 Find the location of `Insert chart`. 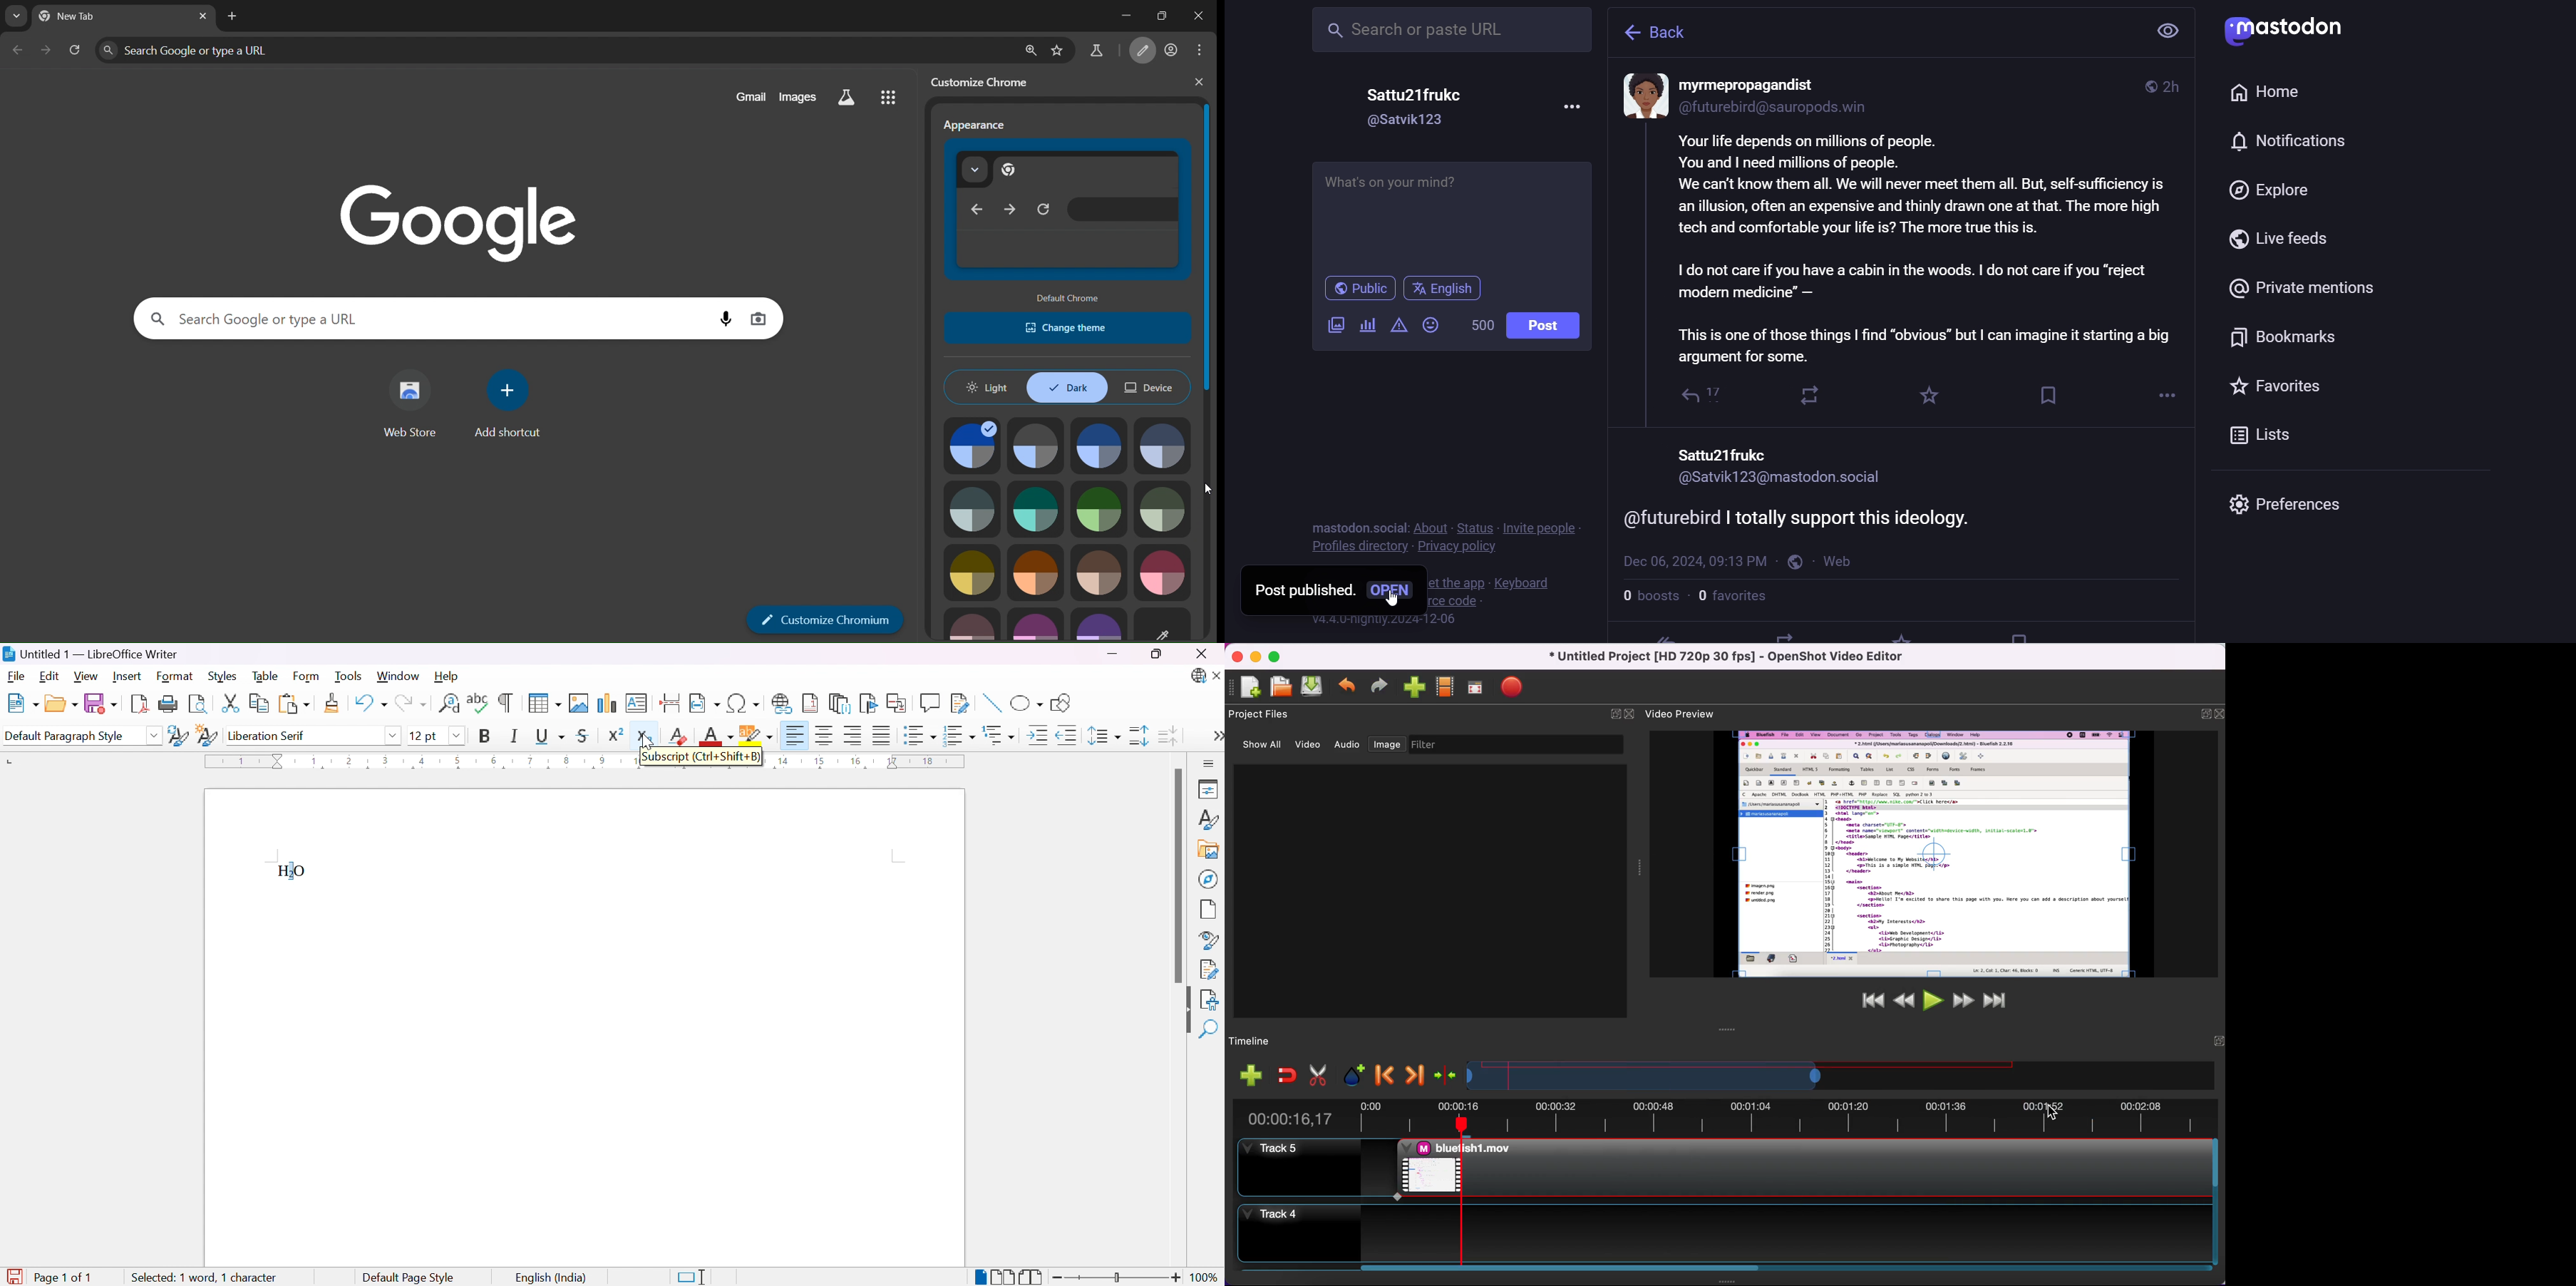

Insert chart is located at coordinates (608, 704).